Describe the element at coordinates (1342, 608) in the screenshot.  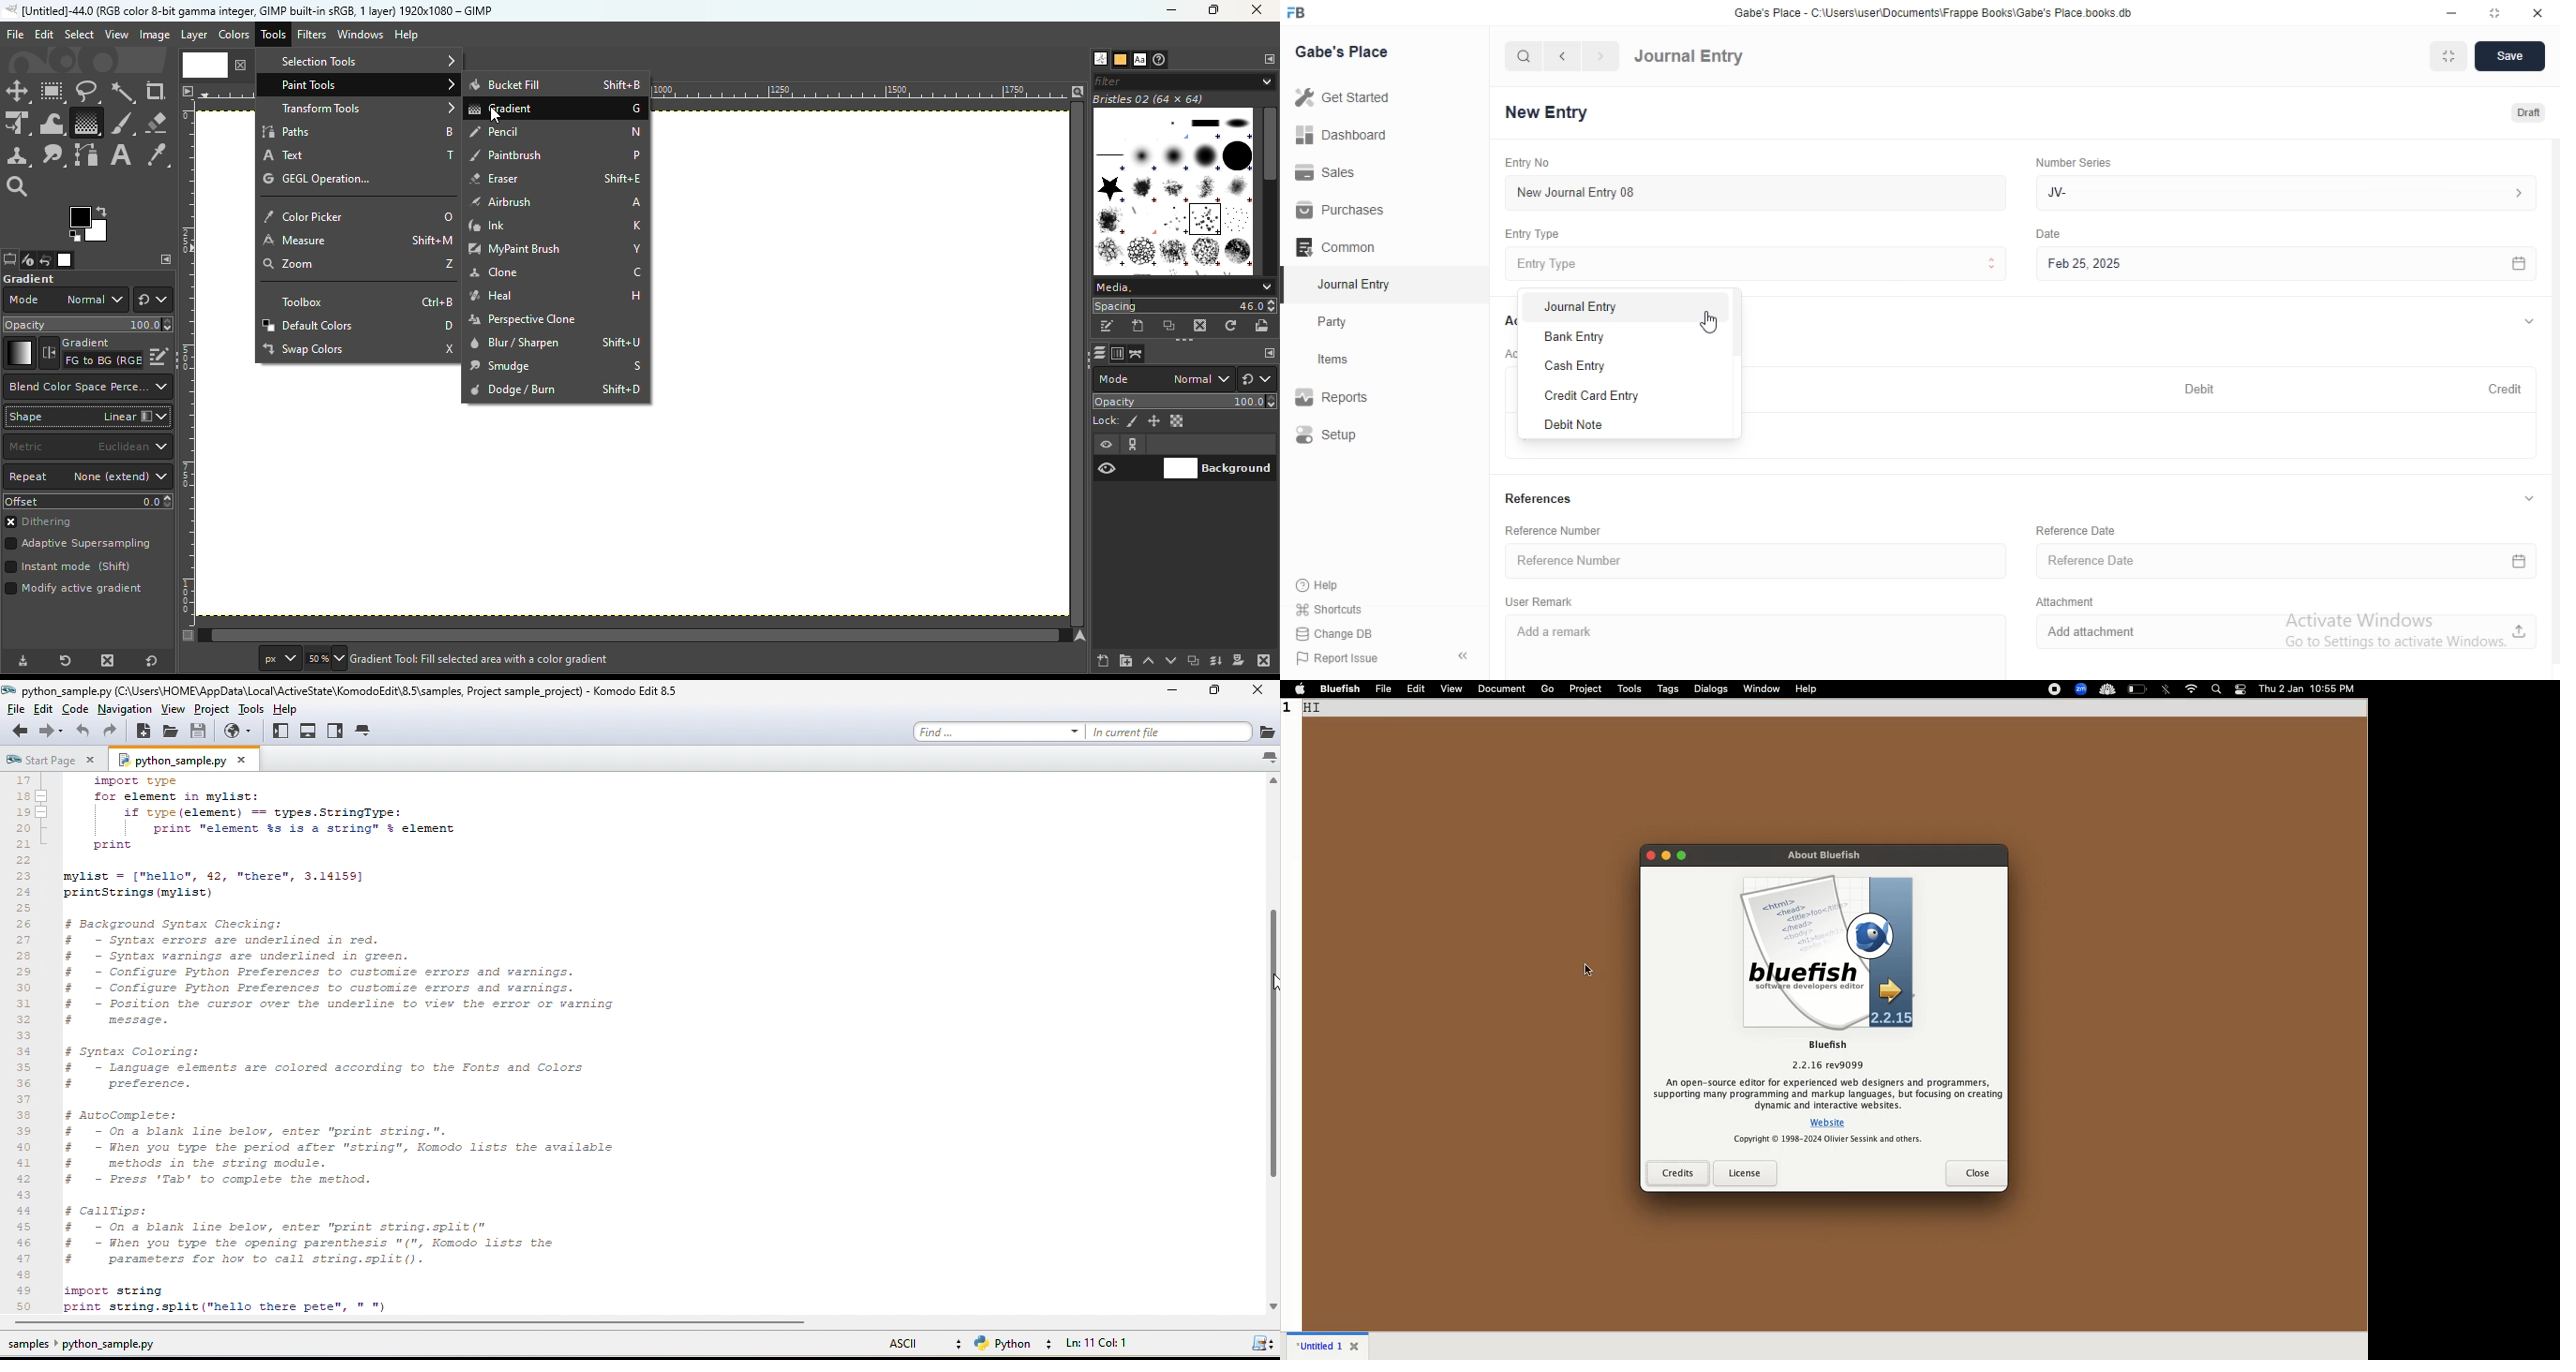
I see `shortcuts` at that location.